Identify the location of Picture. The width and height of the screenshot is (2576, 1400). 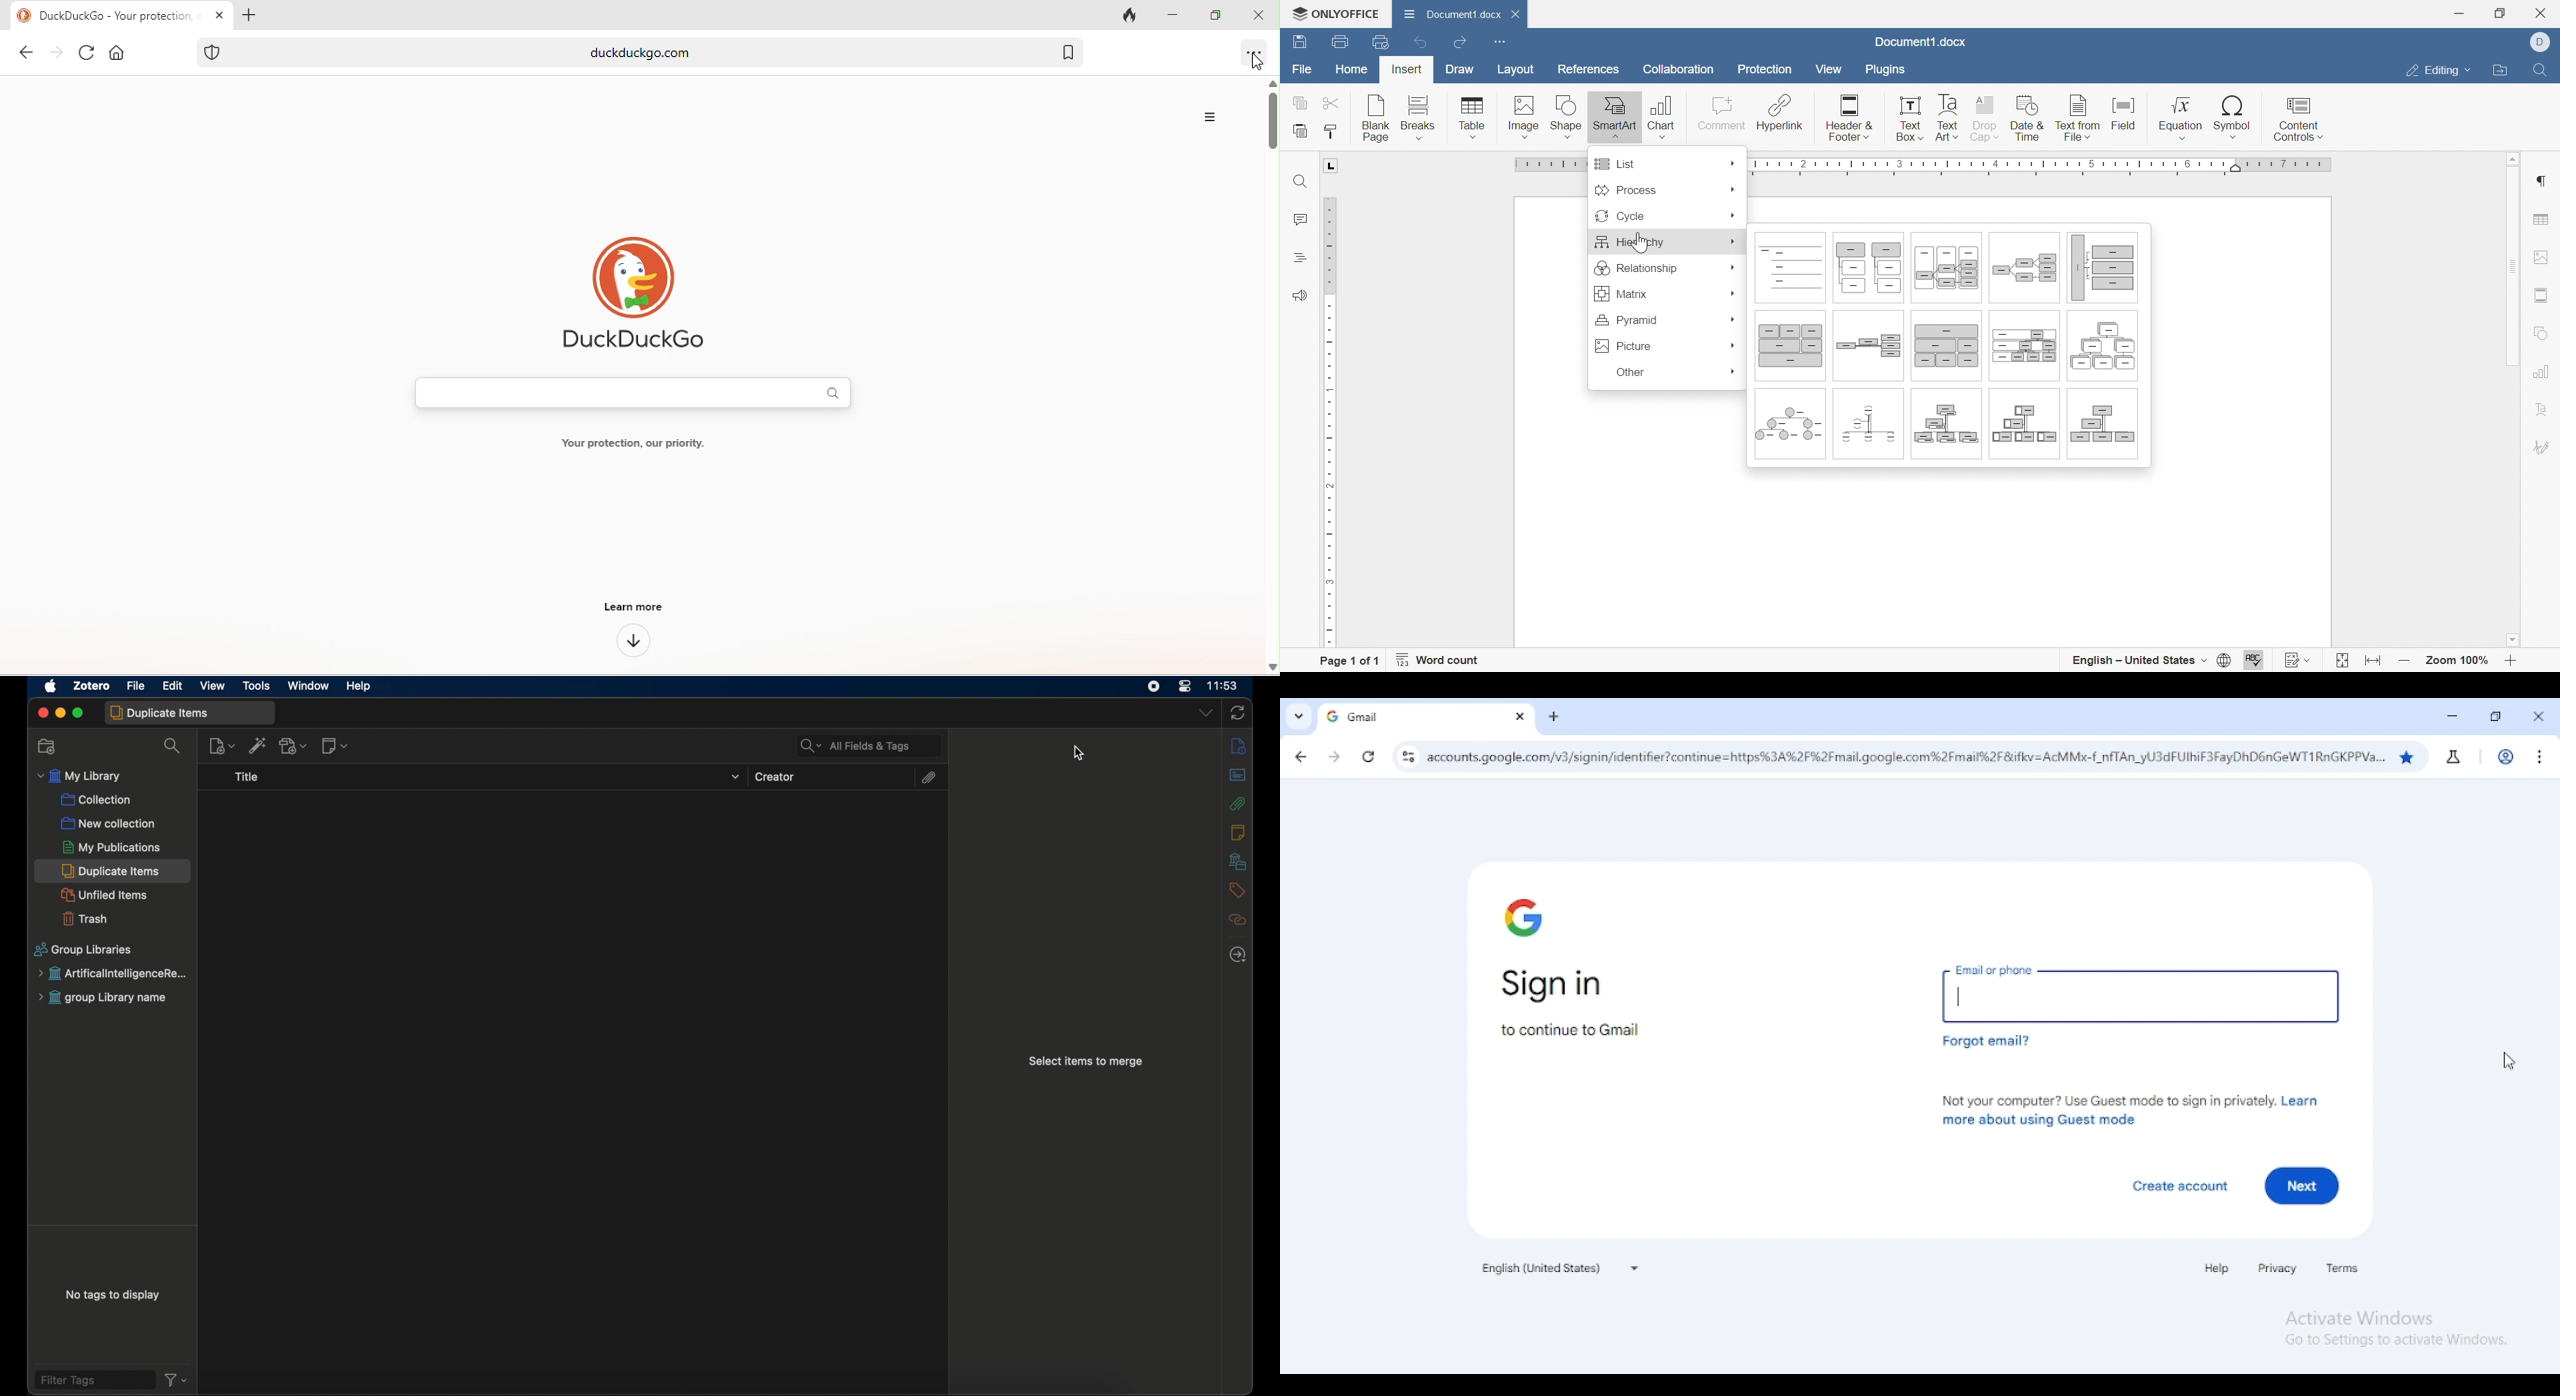
(1625, 347).